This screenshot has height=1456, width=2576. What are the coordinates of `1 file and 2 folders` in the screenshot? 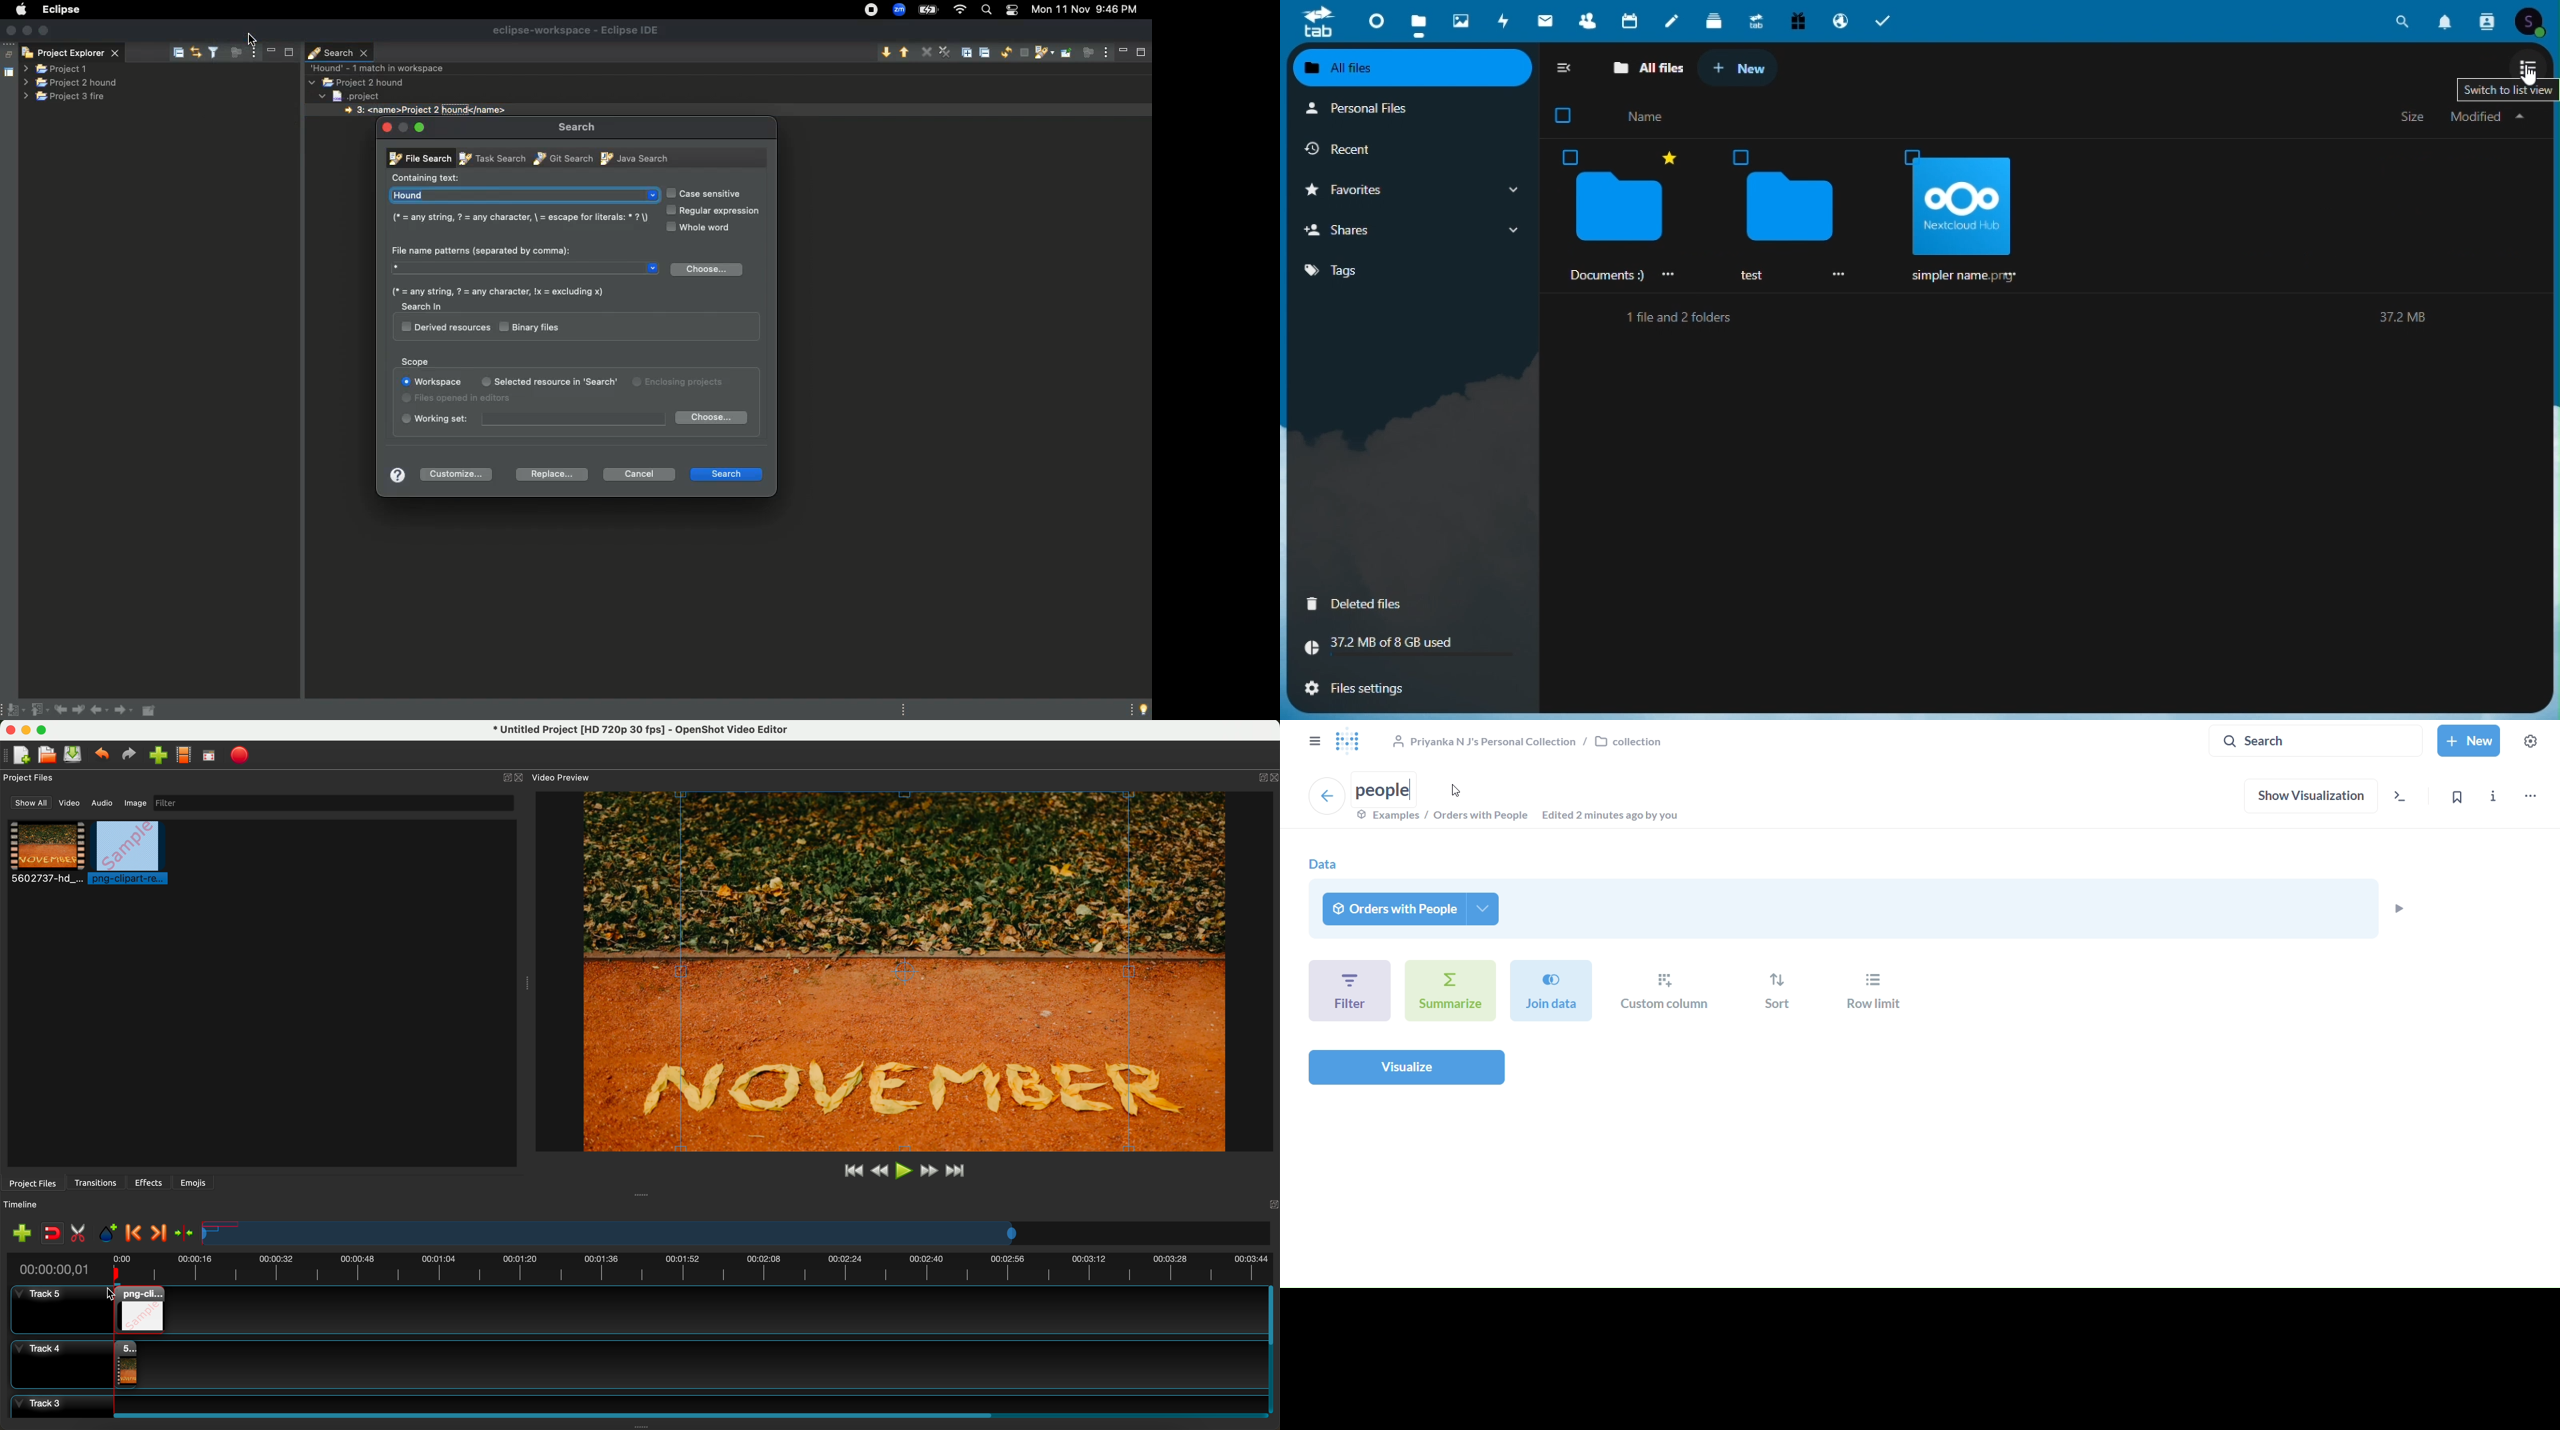 It's located at (2029, 318).